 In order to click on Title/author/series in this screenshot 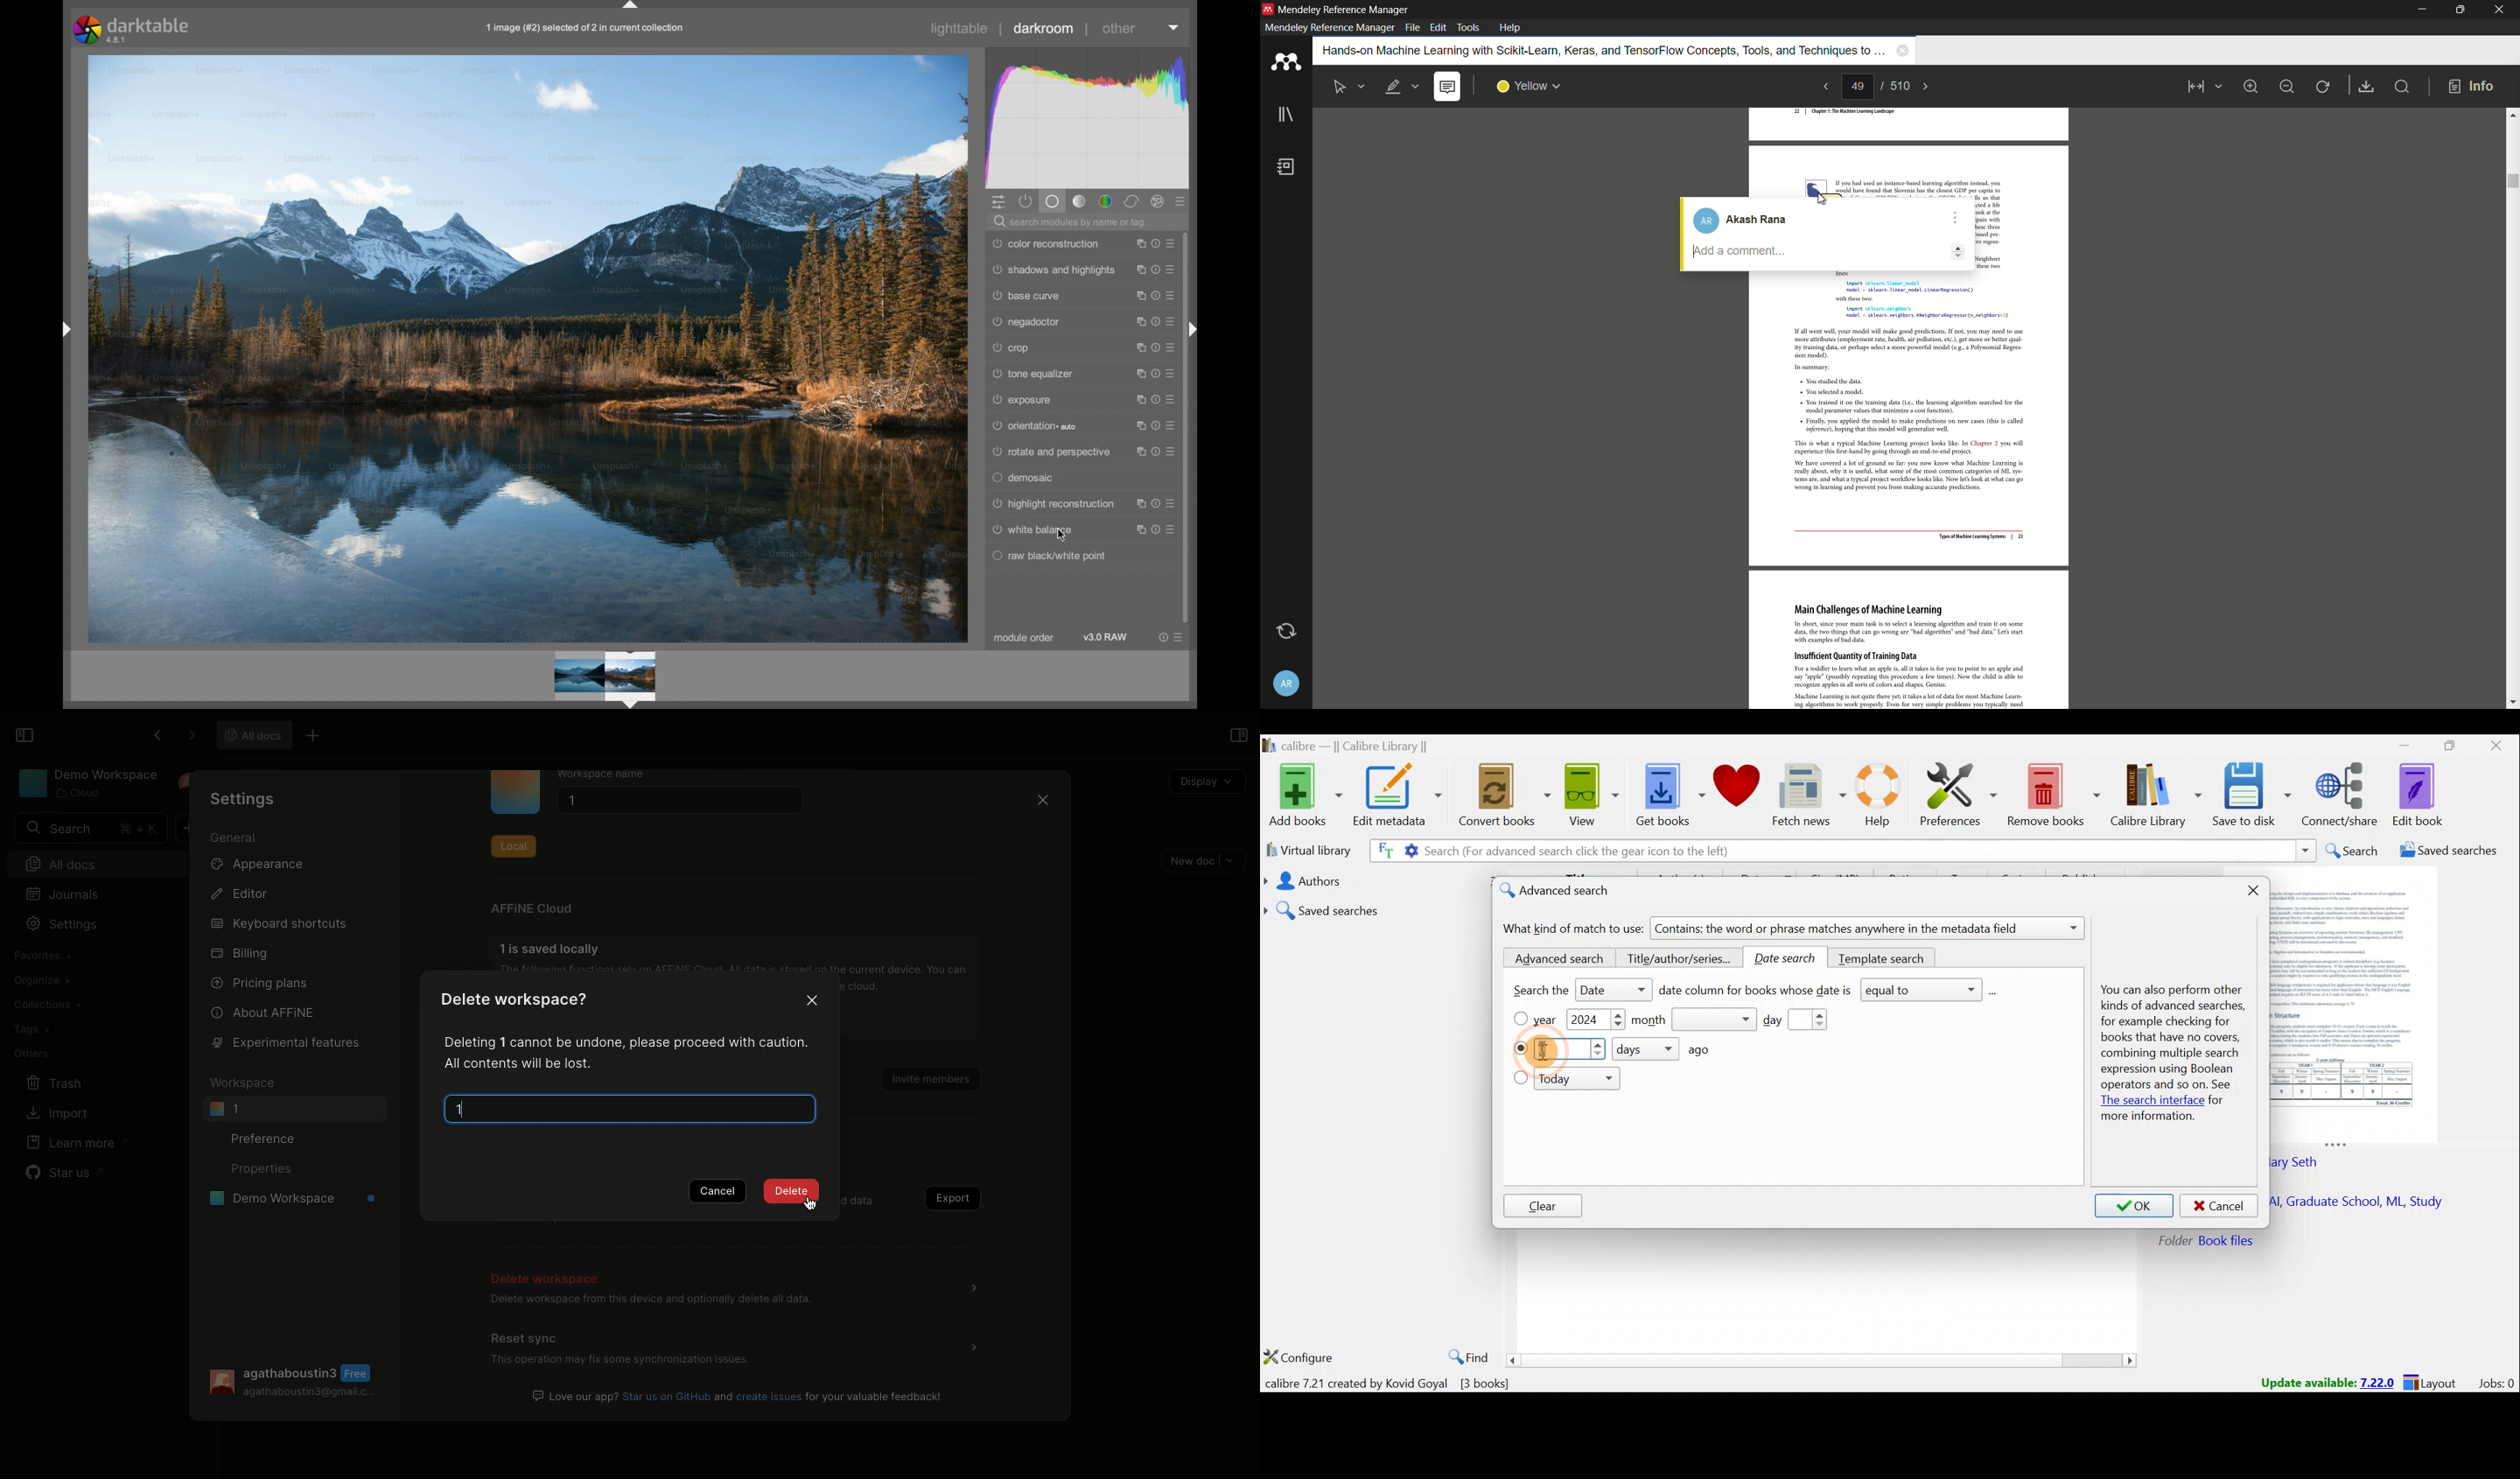, I will do `click(1680, 960)`.